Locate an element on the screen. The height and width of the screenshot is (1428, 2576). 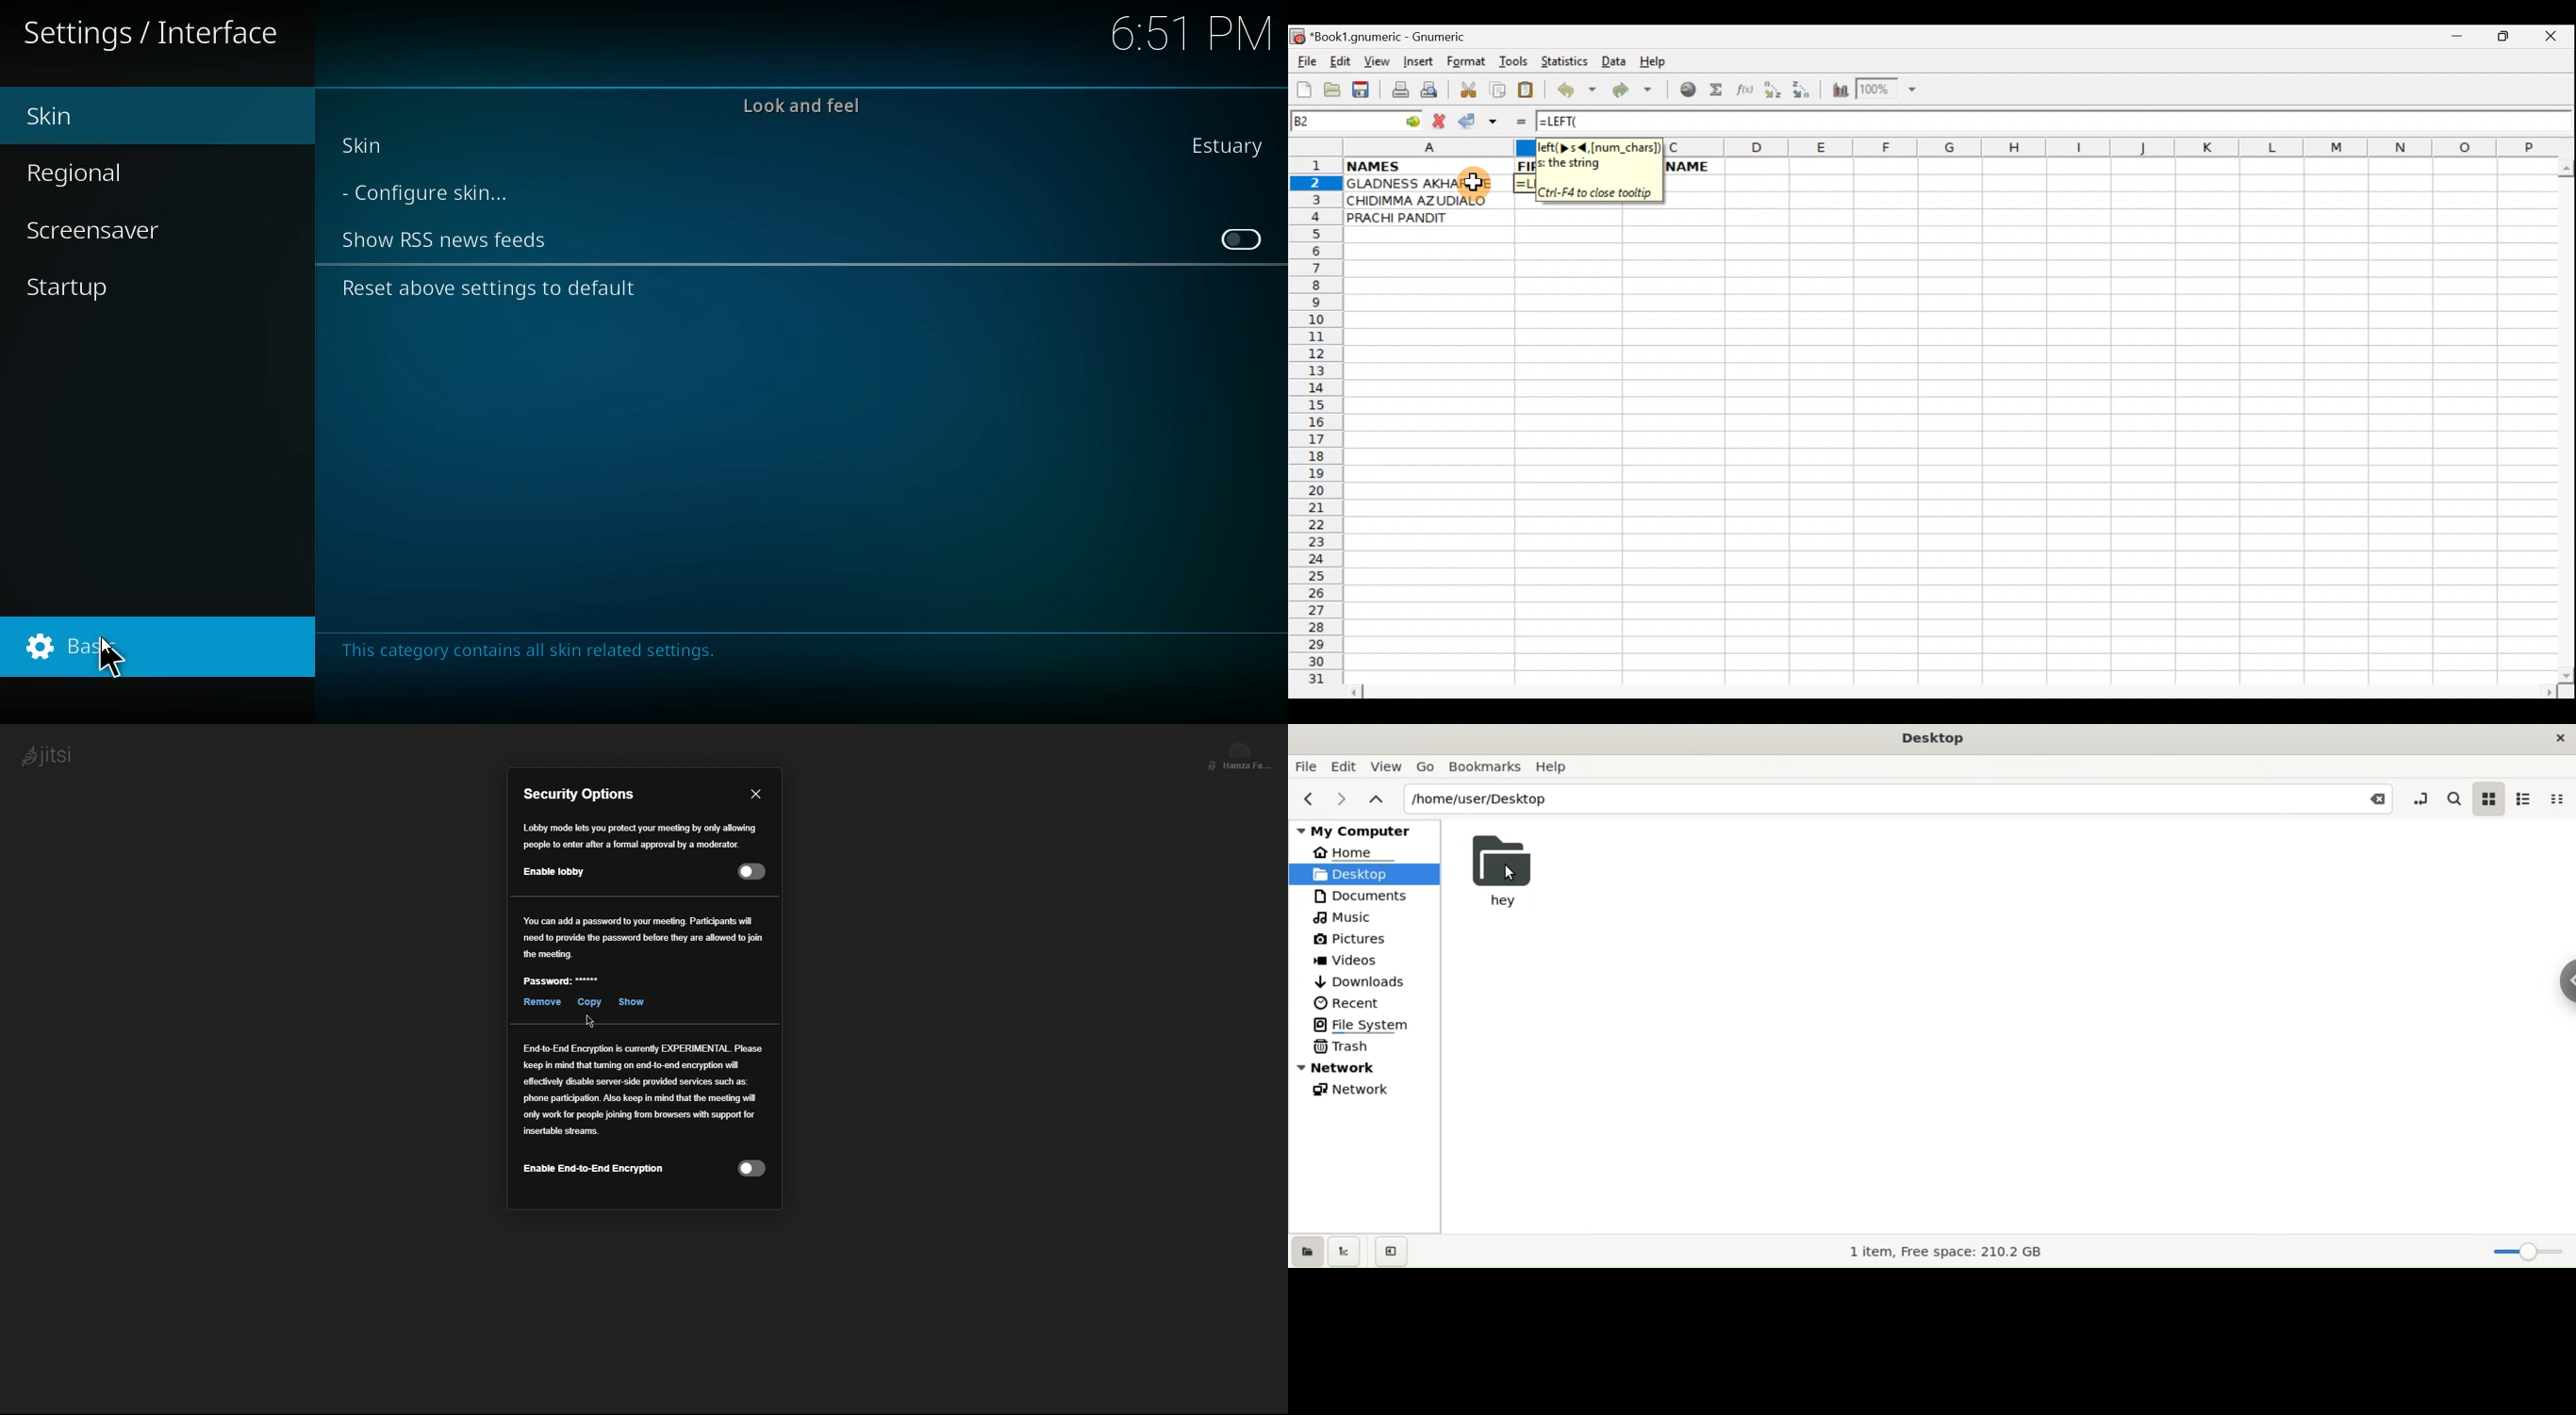
Format is located at coordinates (1469, 63).